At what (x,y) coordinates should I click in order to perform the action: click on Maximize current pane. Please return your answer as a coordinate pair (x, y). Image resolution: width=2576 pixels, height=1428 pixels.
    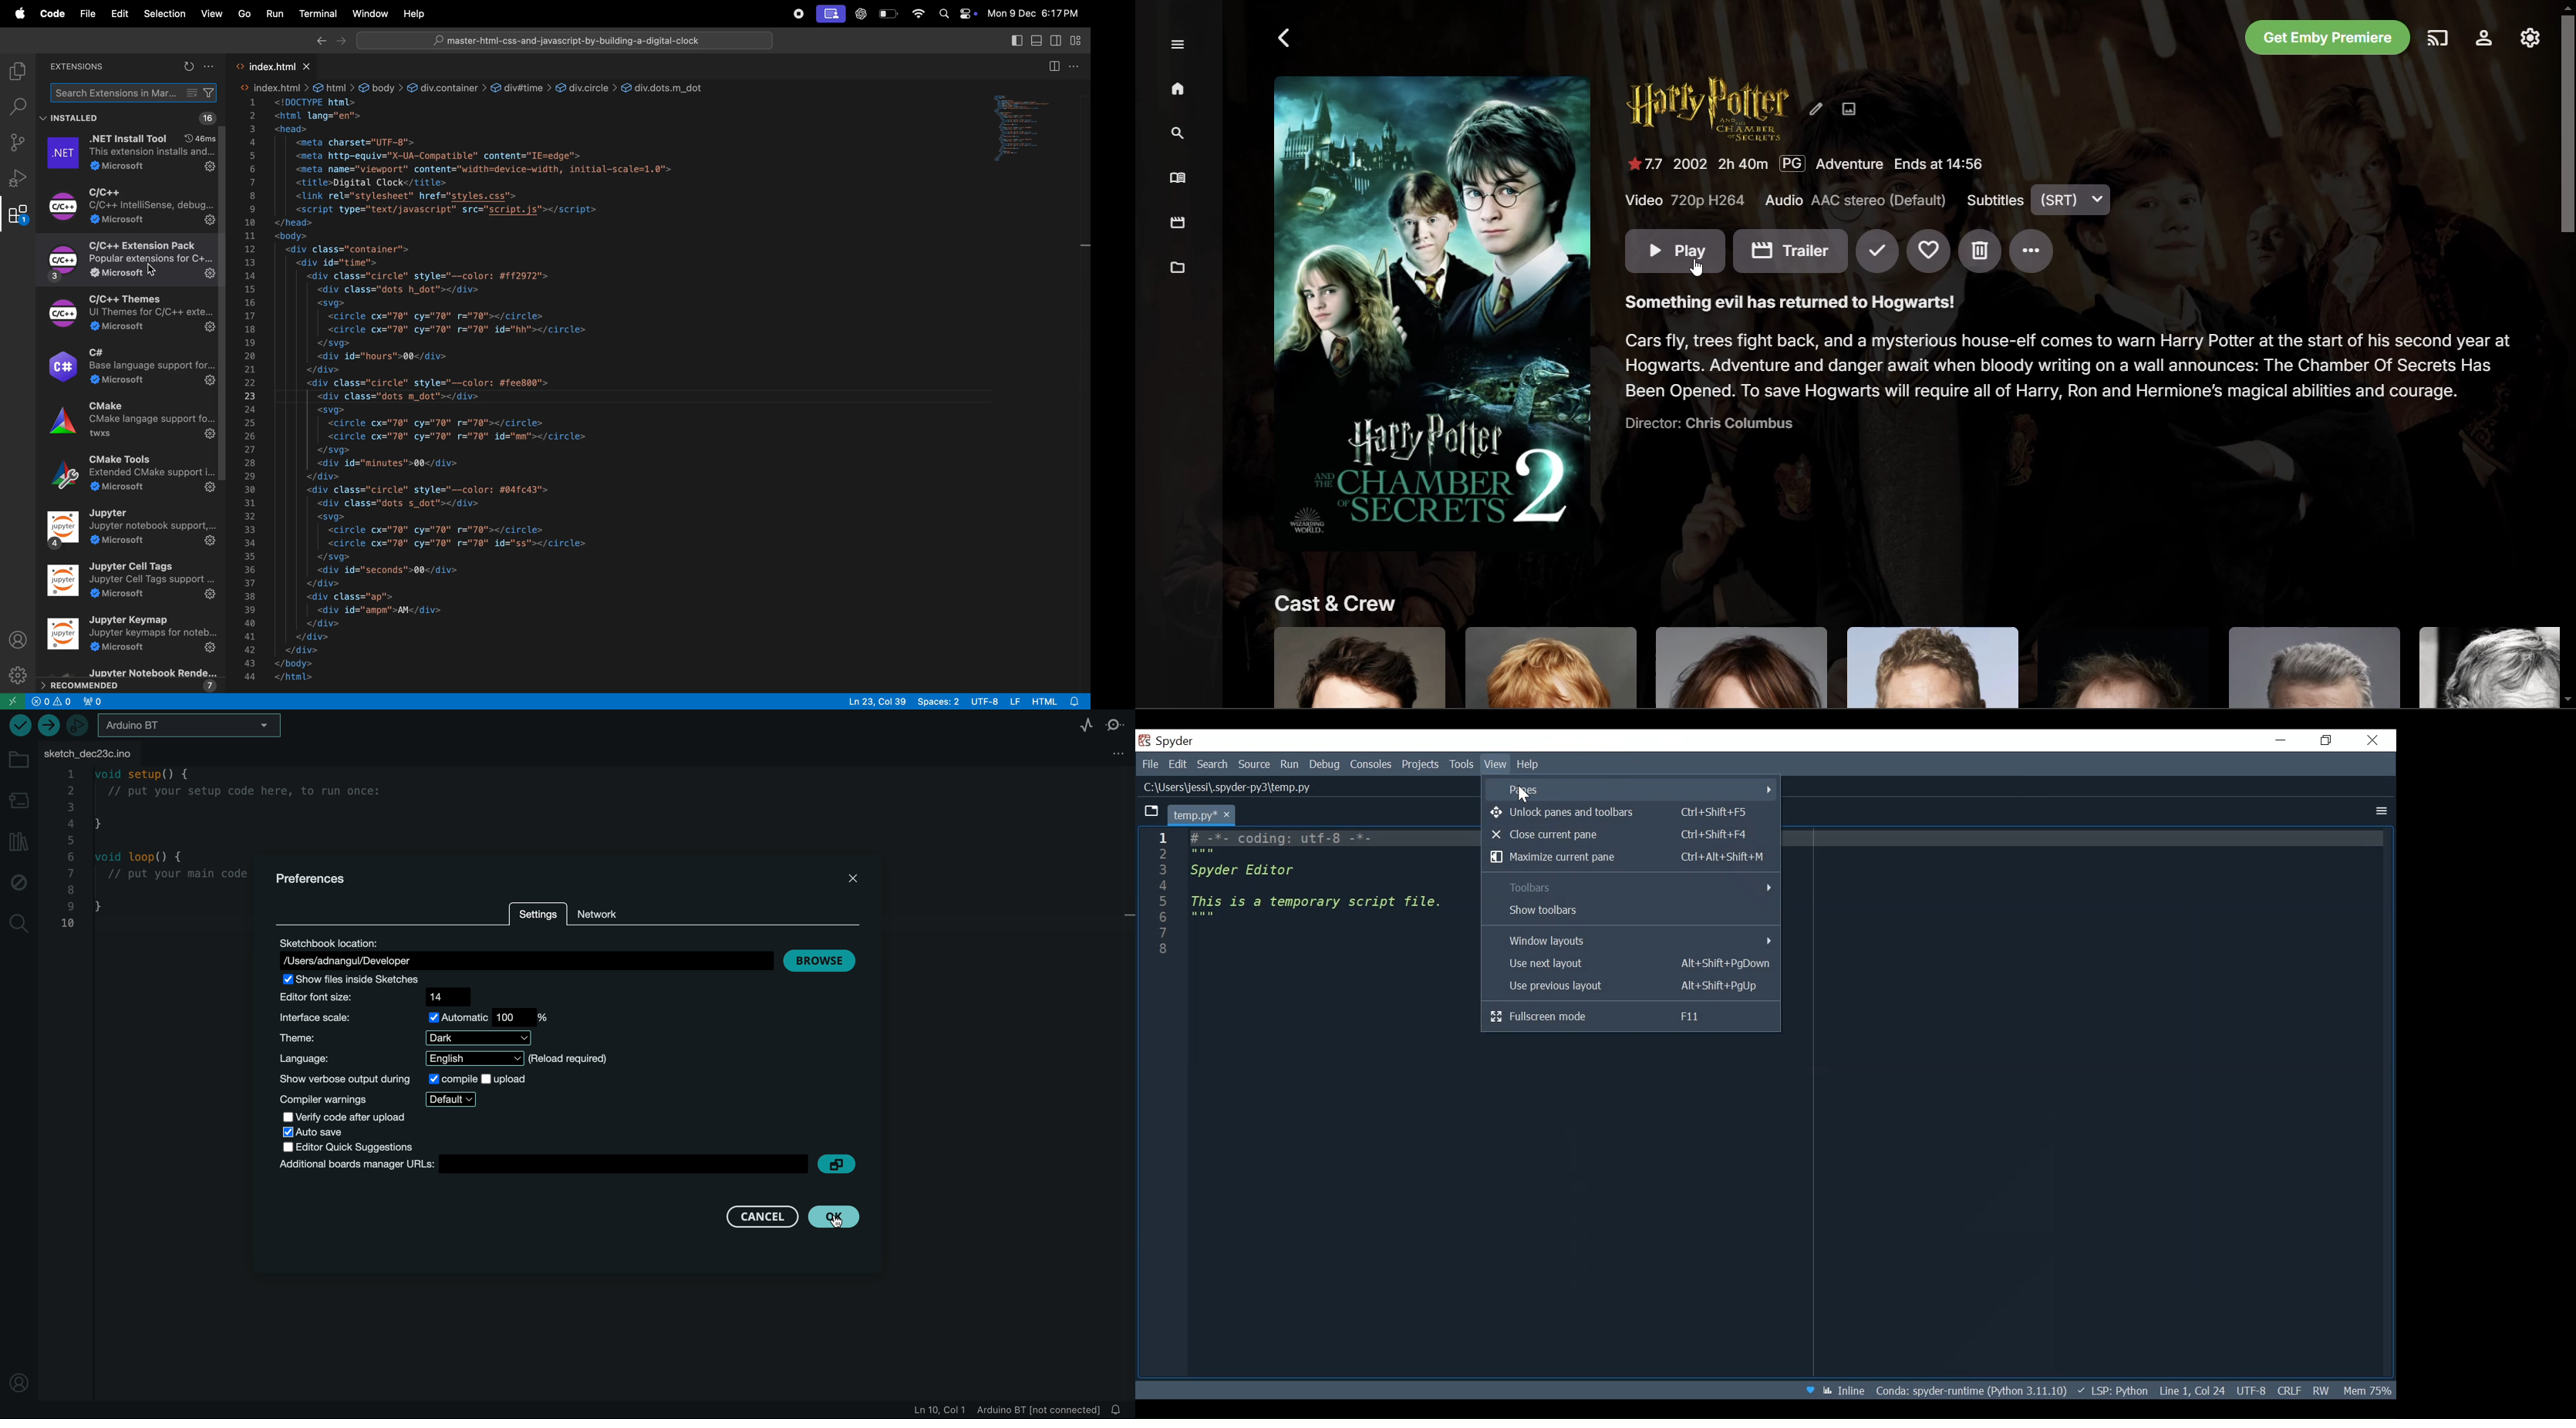
    Looking at the image, I should click on (1629, 857).